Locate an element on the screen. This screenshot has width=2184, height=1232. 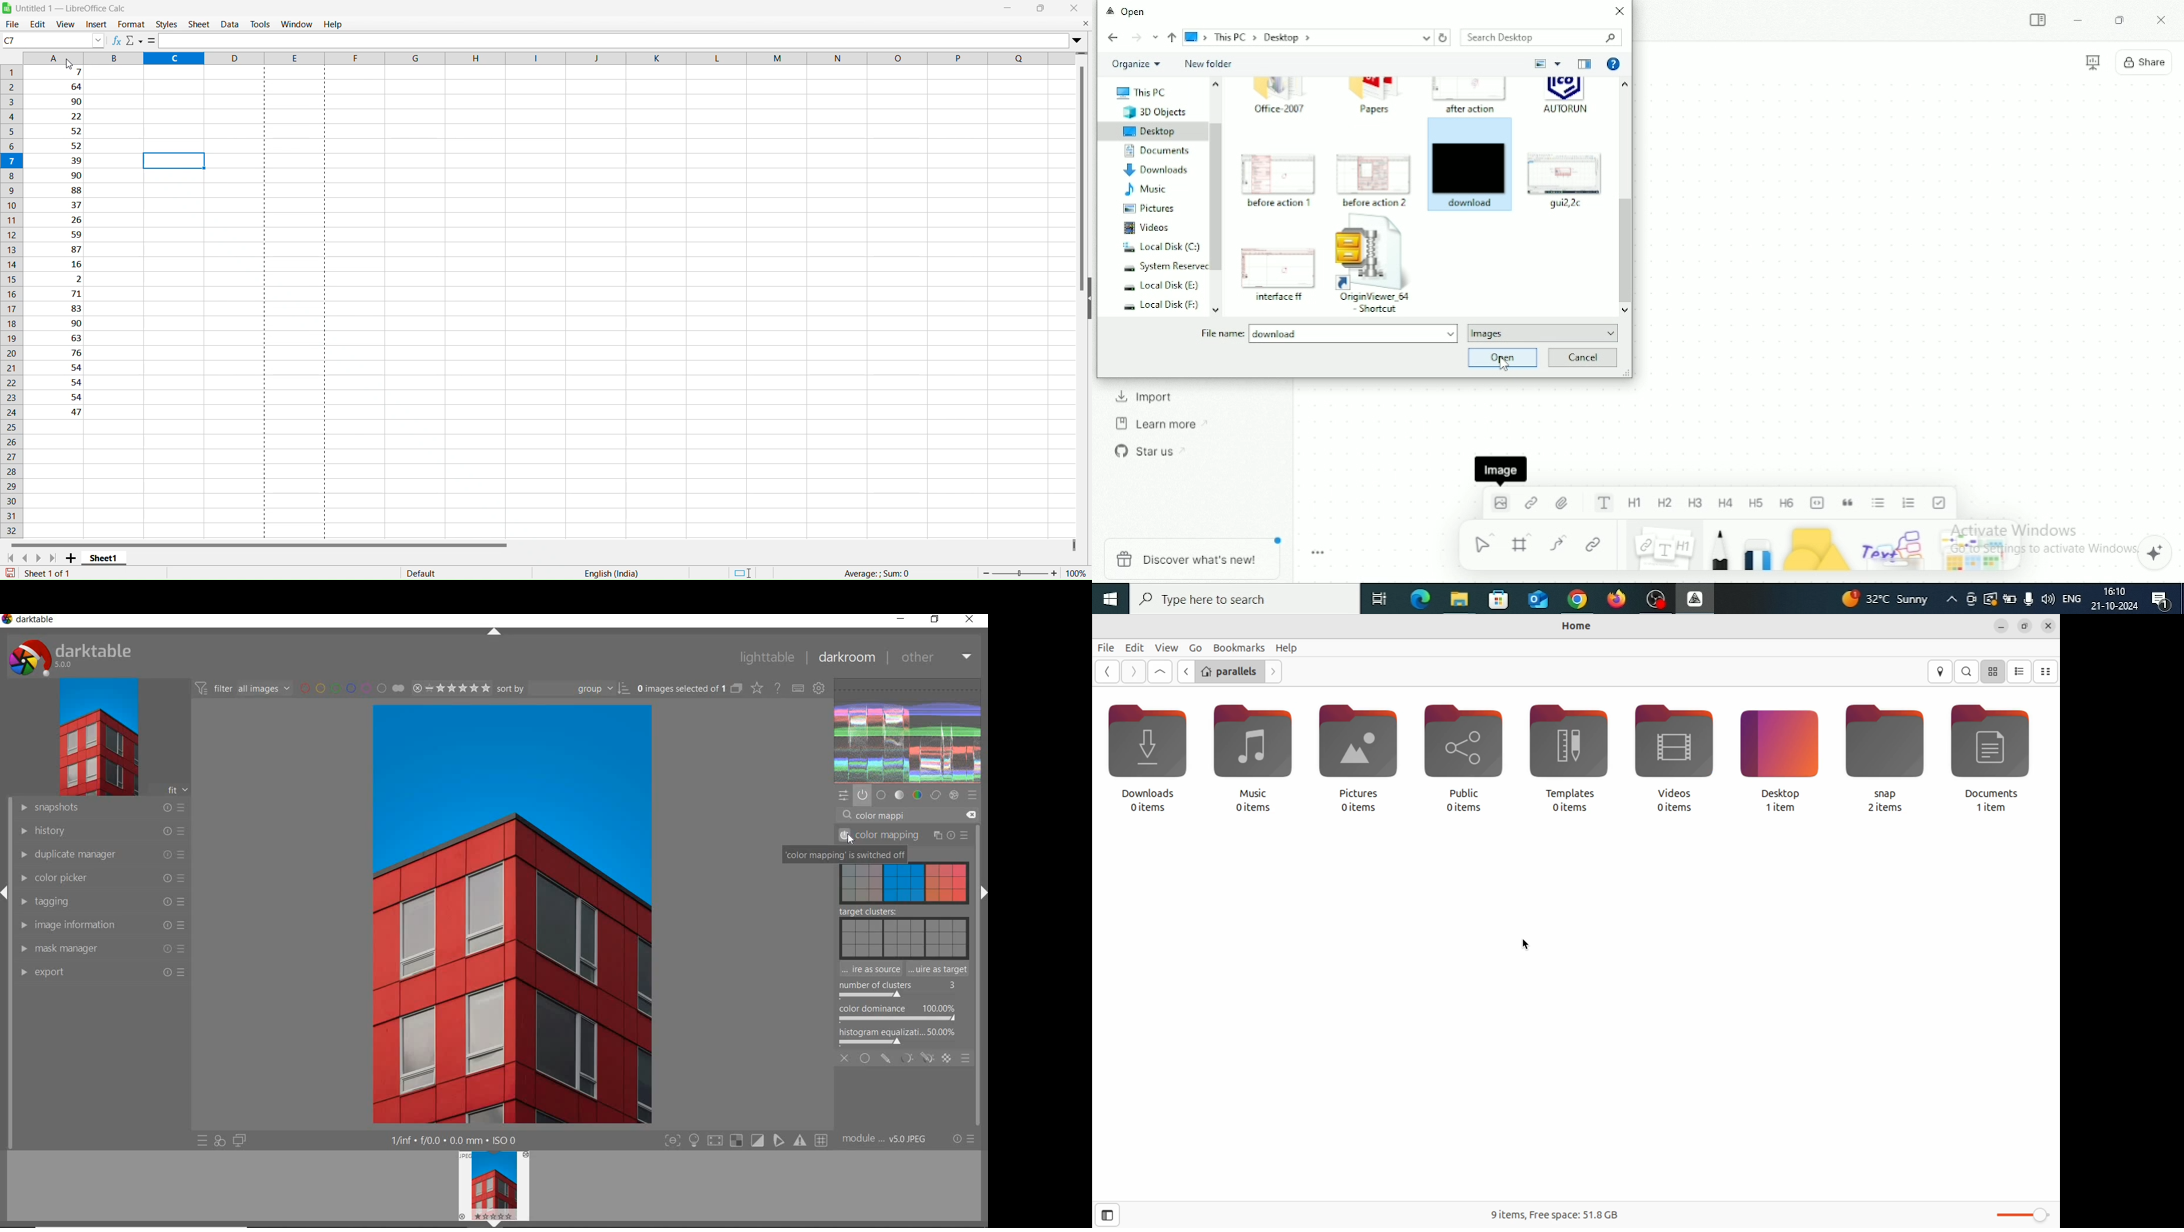
Back is located at coordinates (1113, 39).